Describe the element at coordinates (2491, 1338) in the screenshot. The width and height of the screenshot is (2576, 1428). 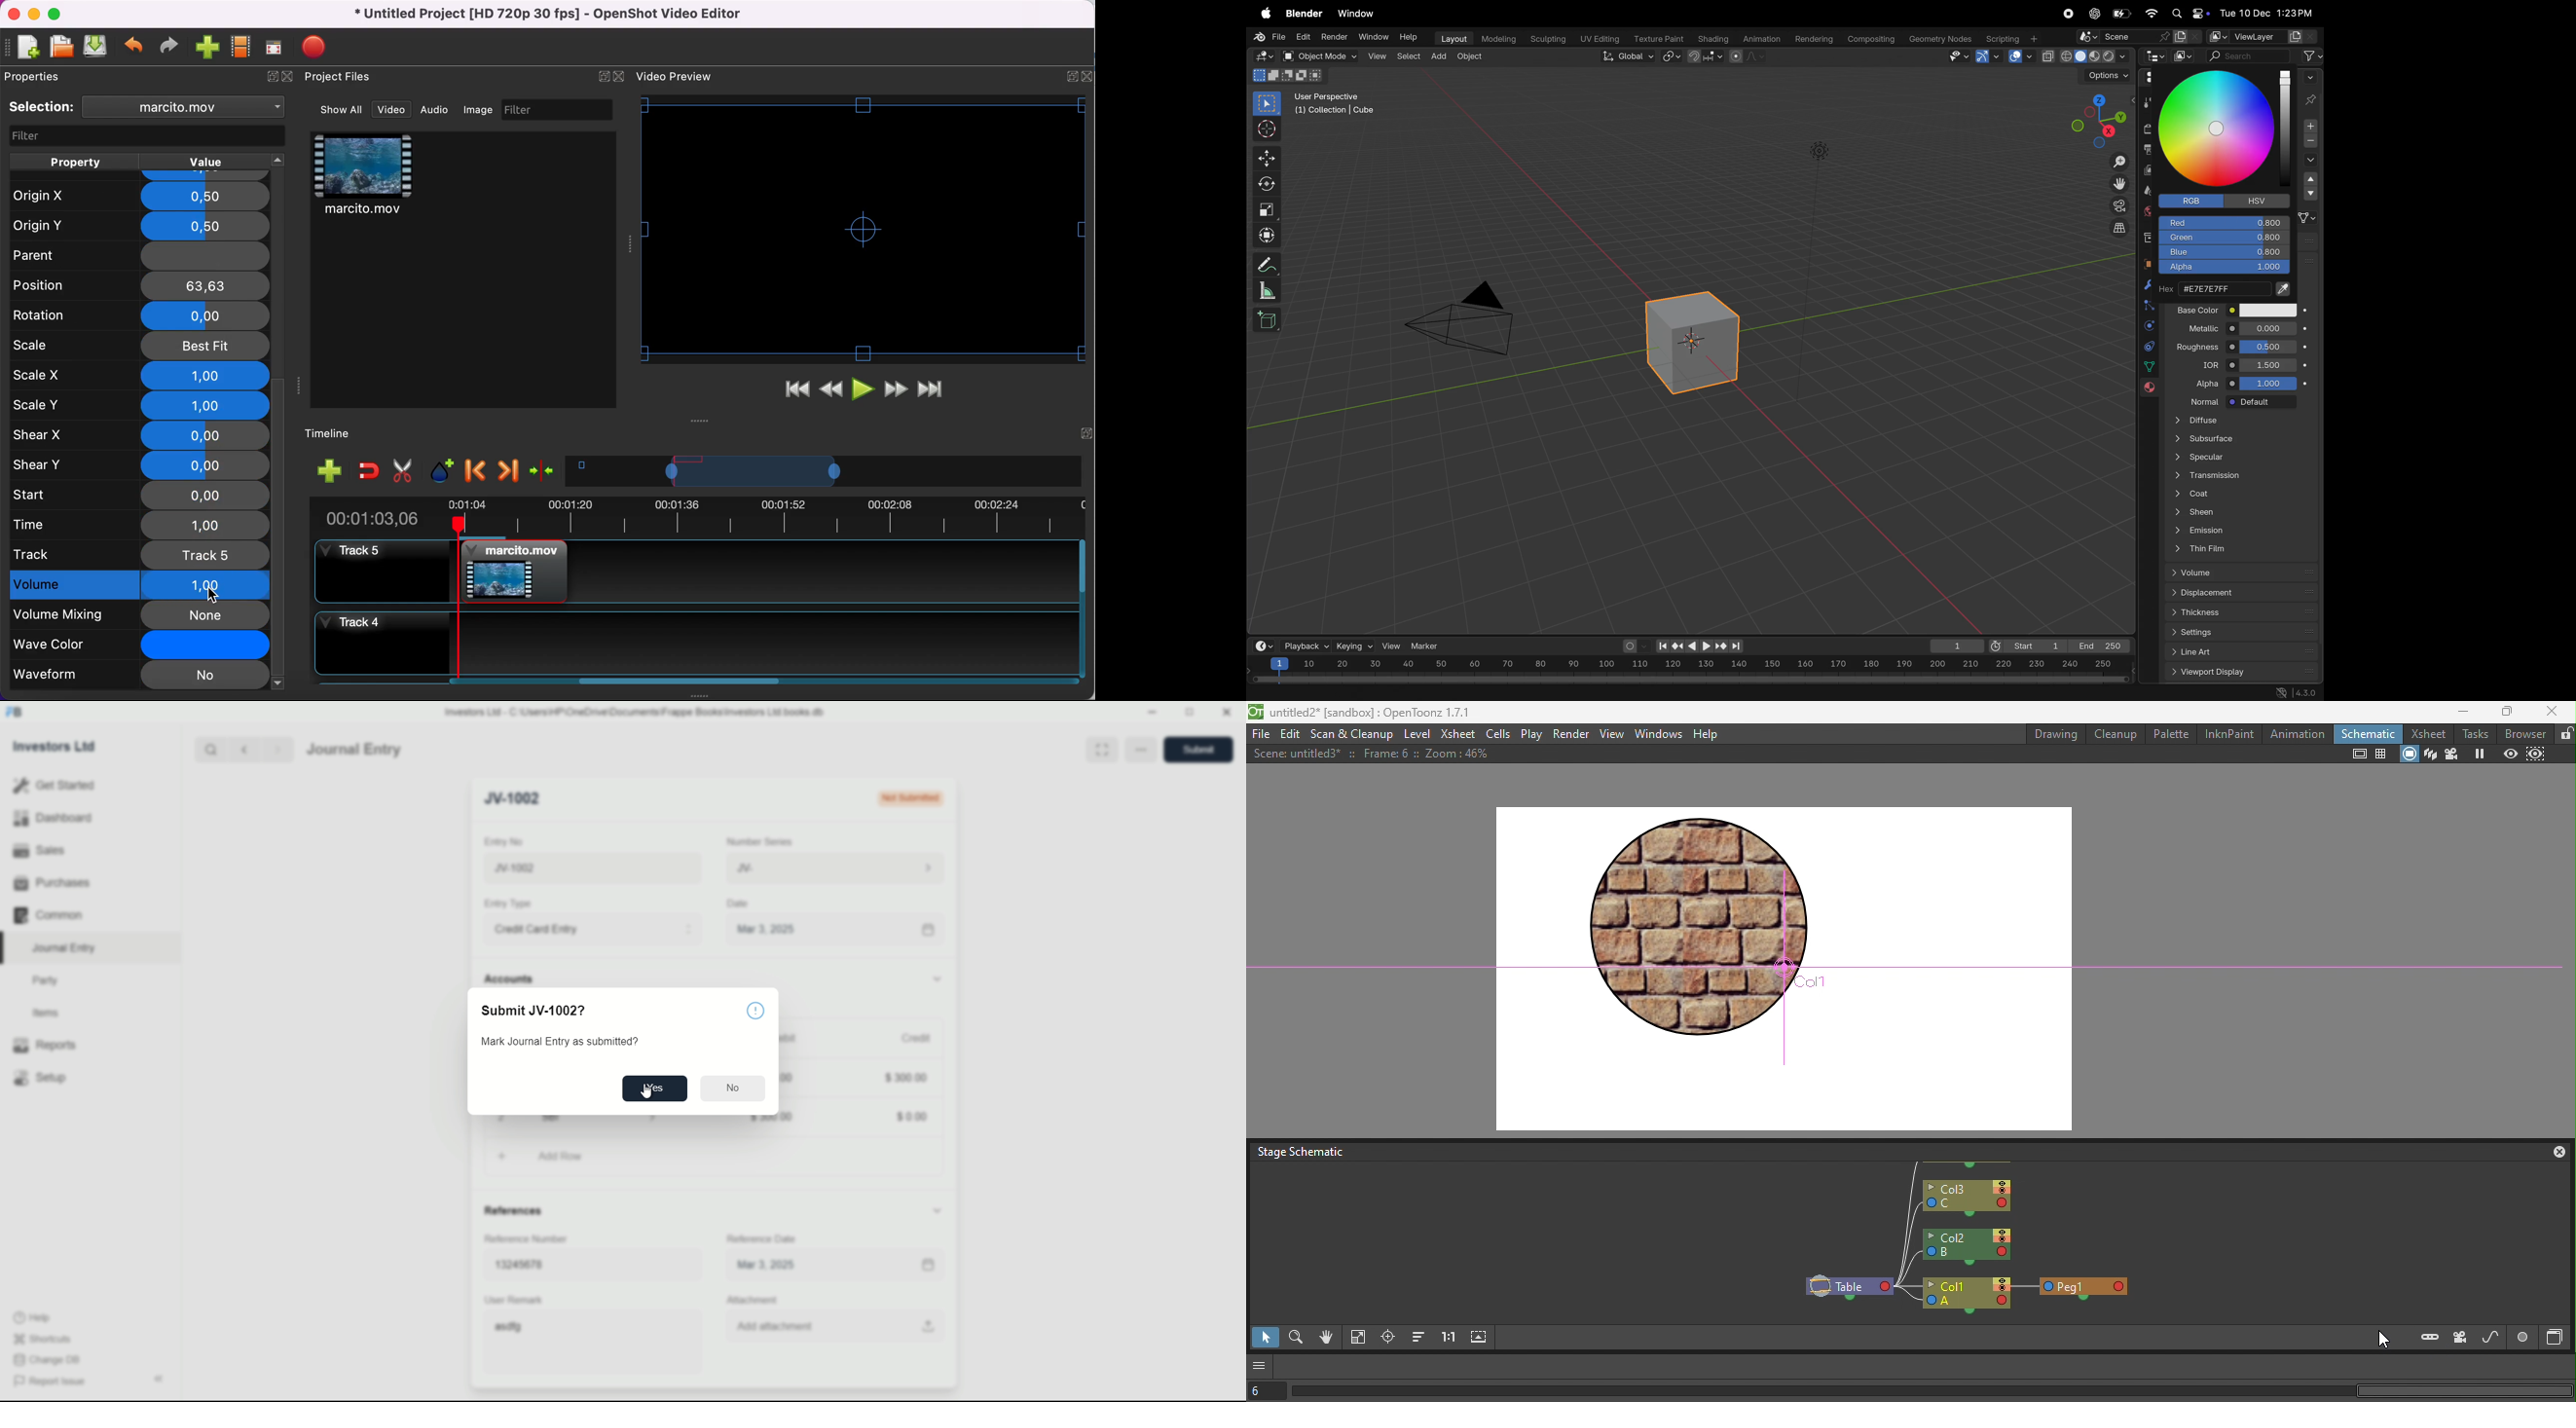
I see `New  motion path` at that location.